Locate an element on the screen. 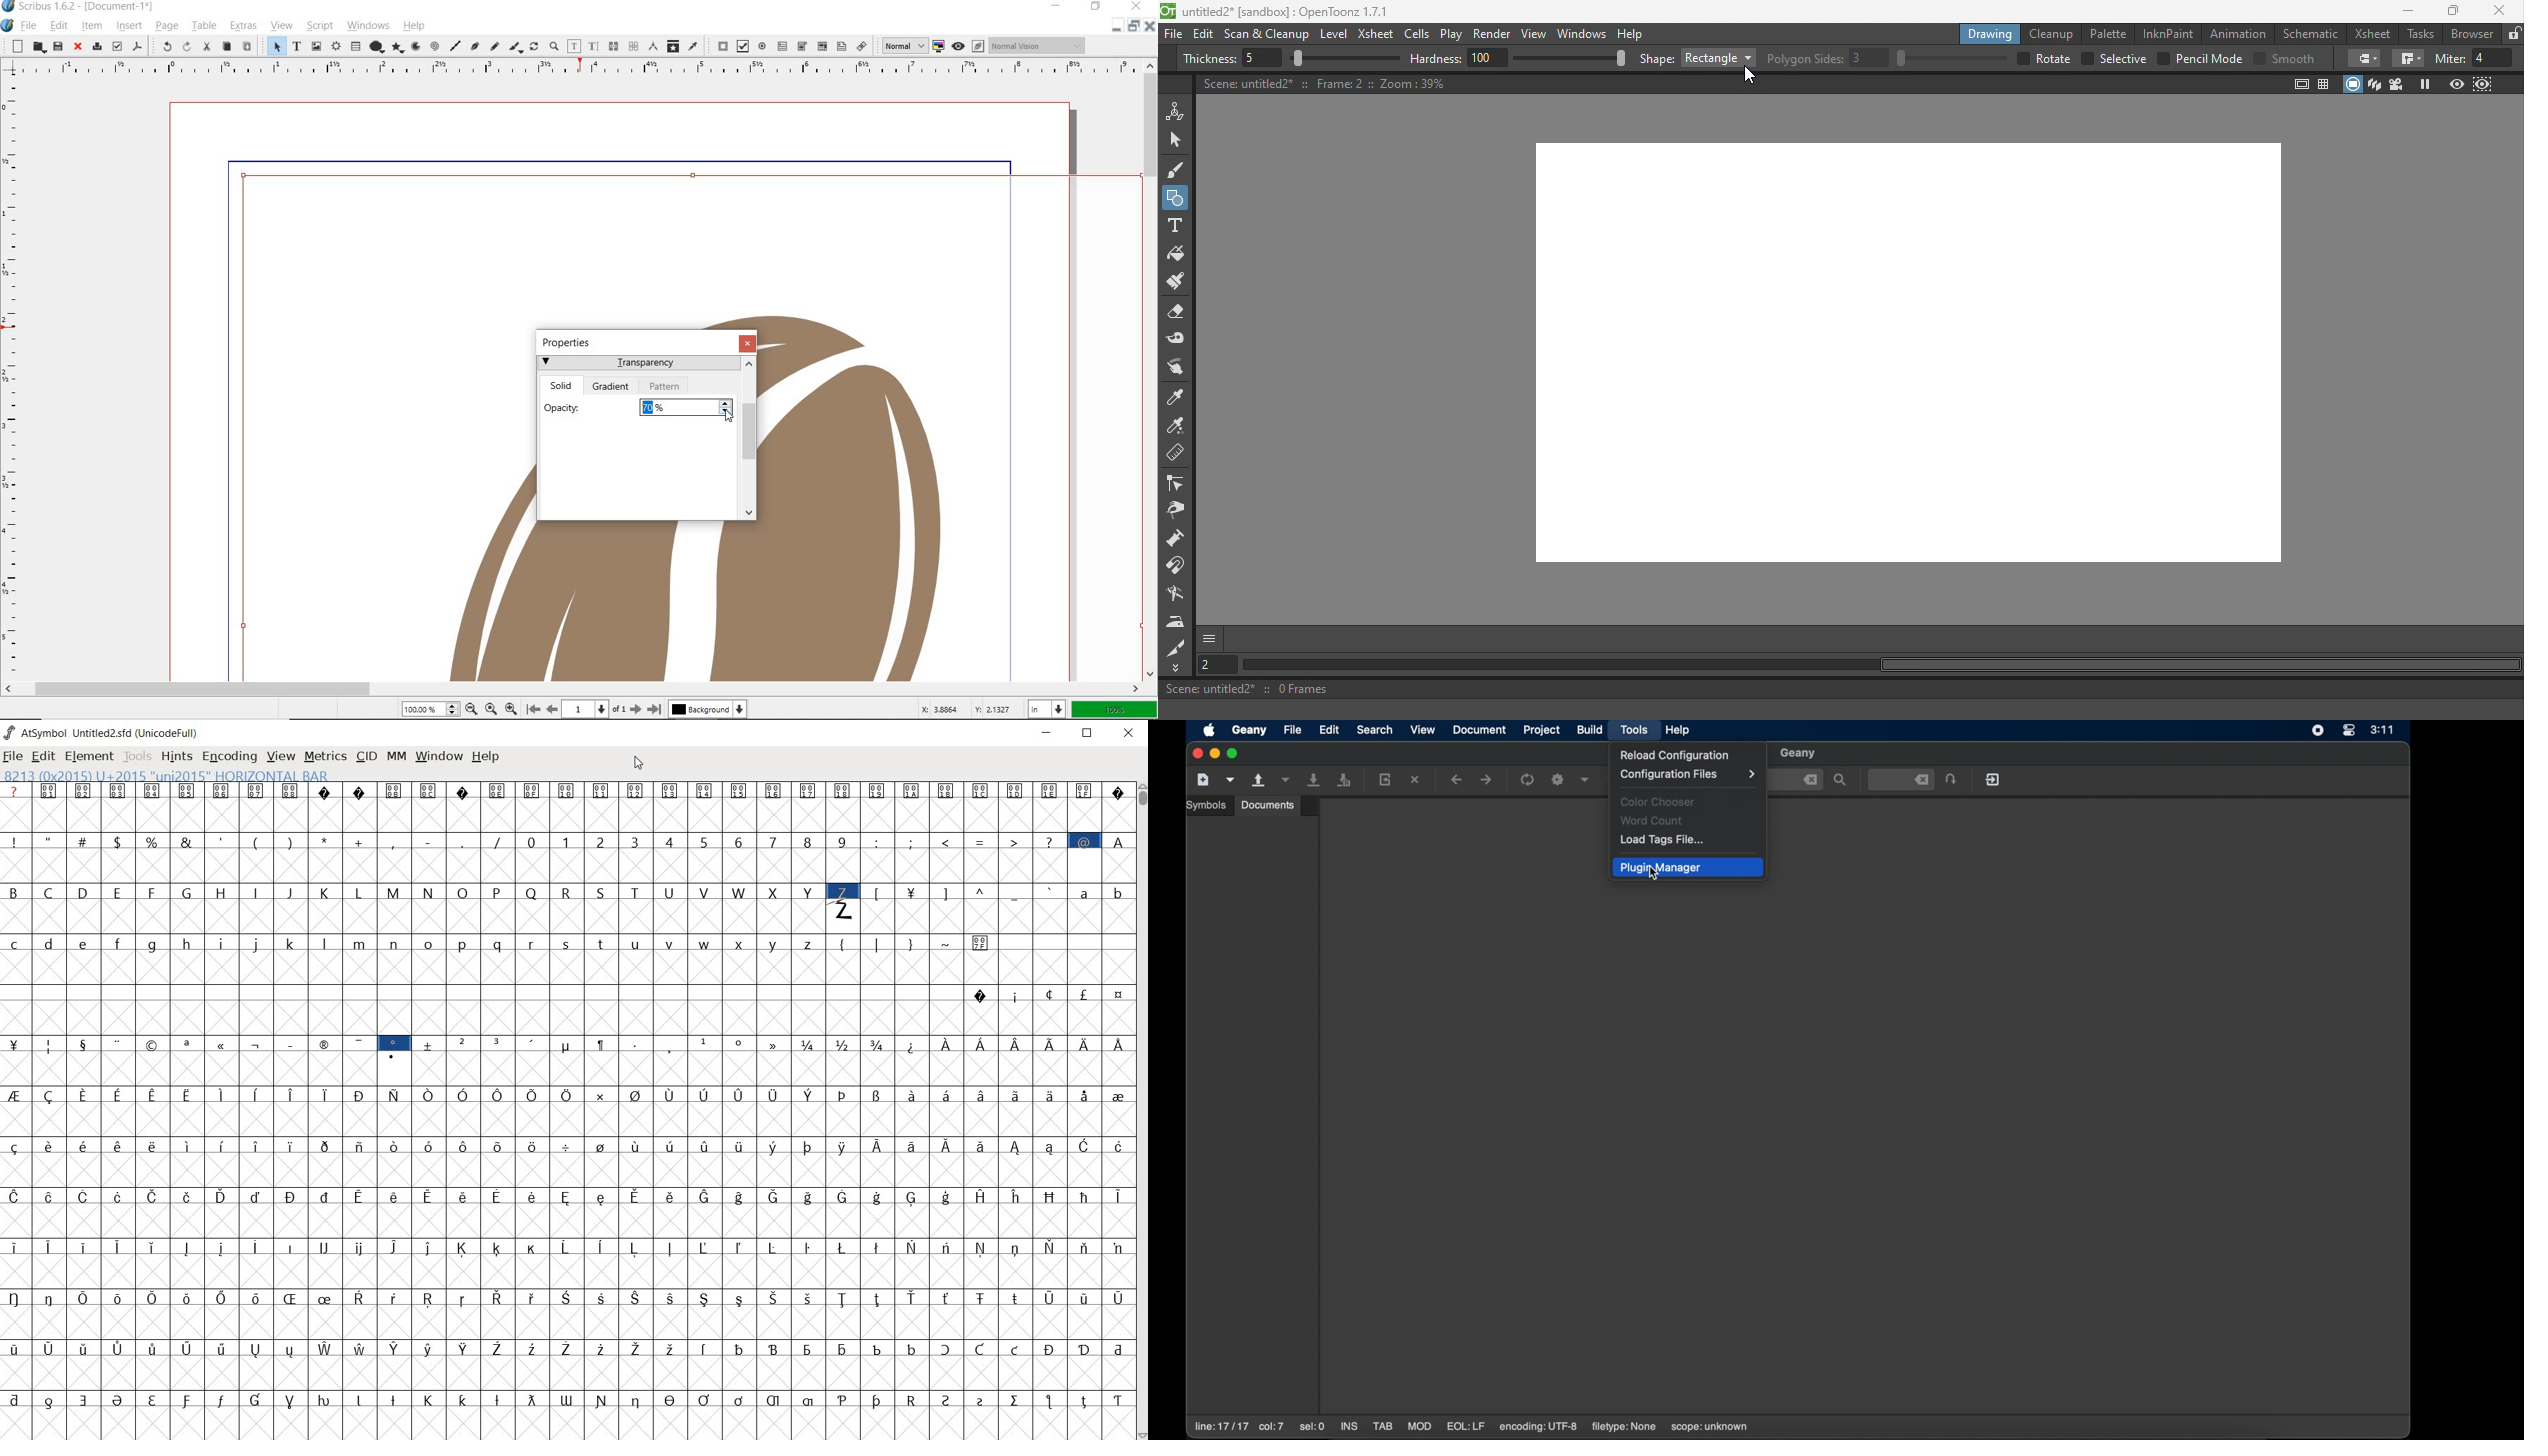 The width and height of the screenshot is (2548, 1456). save is located at coordinates (57, 48).